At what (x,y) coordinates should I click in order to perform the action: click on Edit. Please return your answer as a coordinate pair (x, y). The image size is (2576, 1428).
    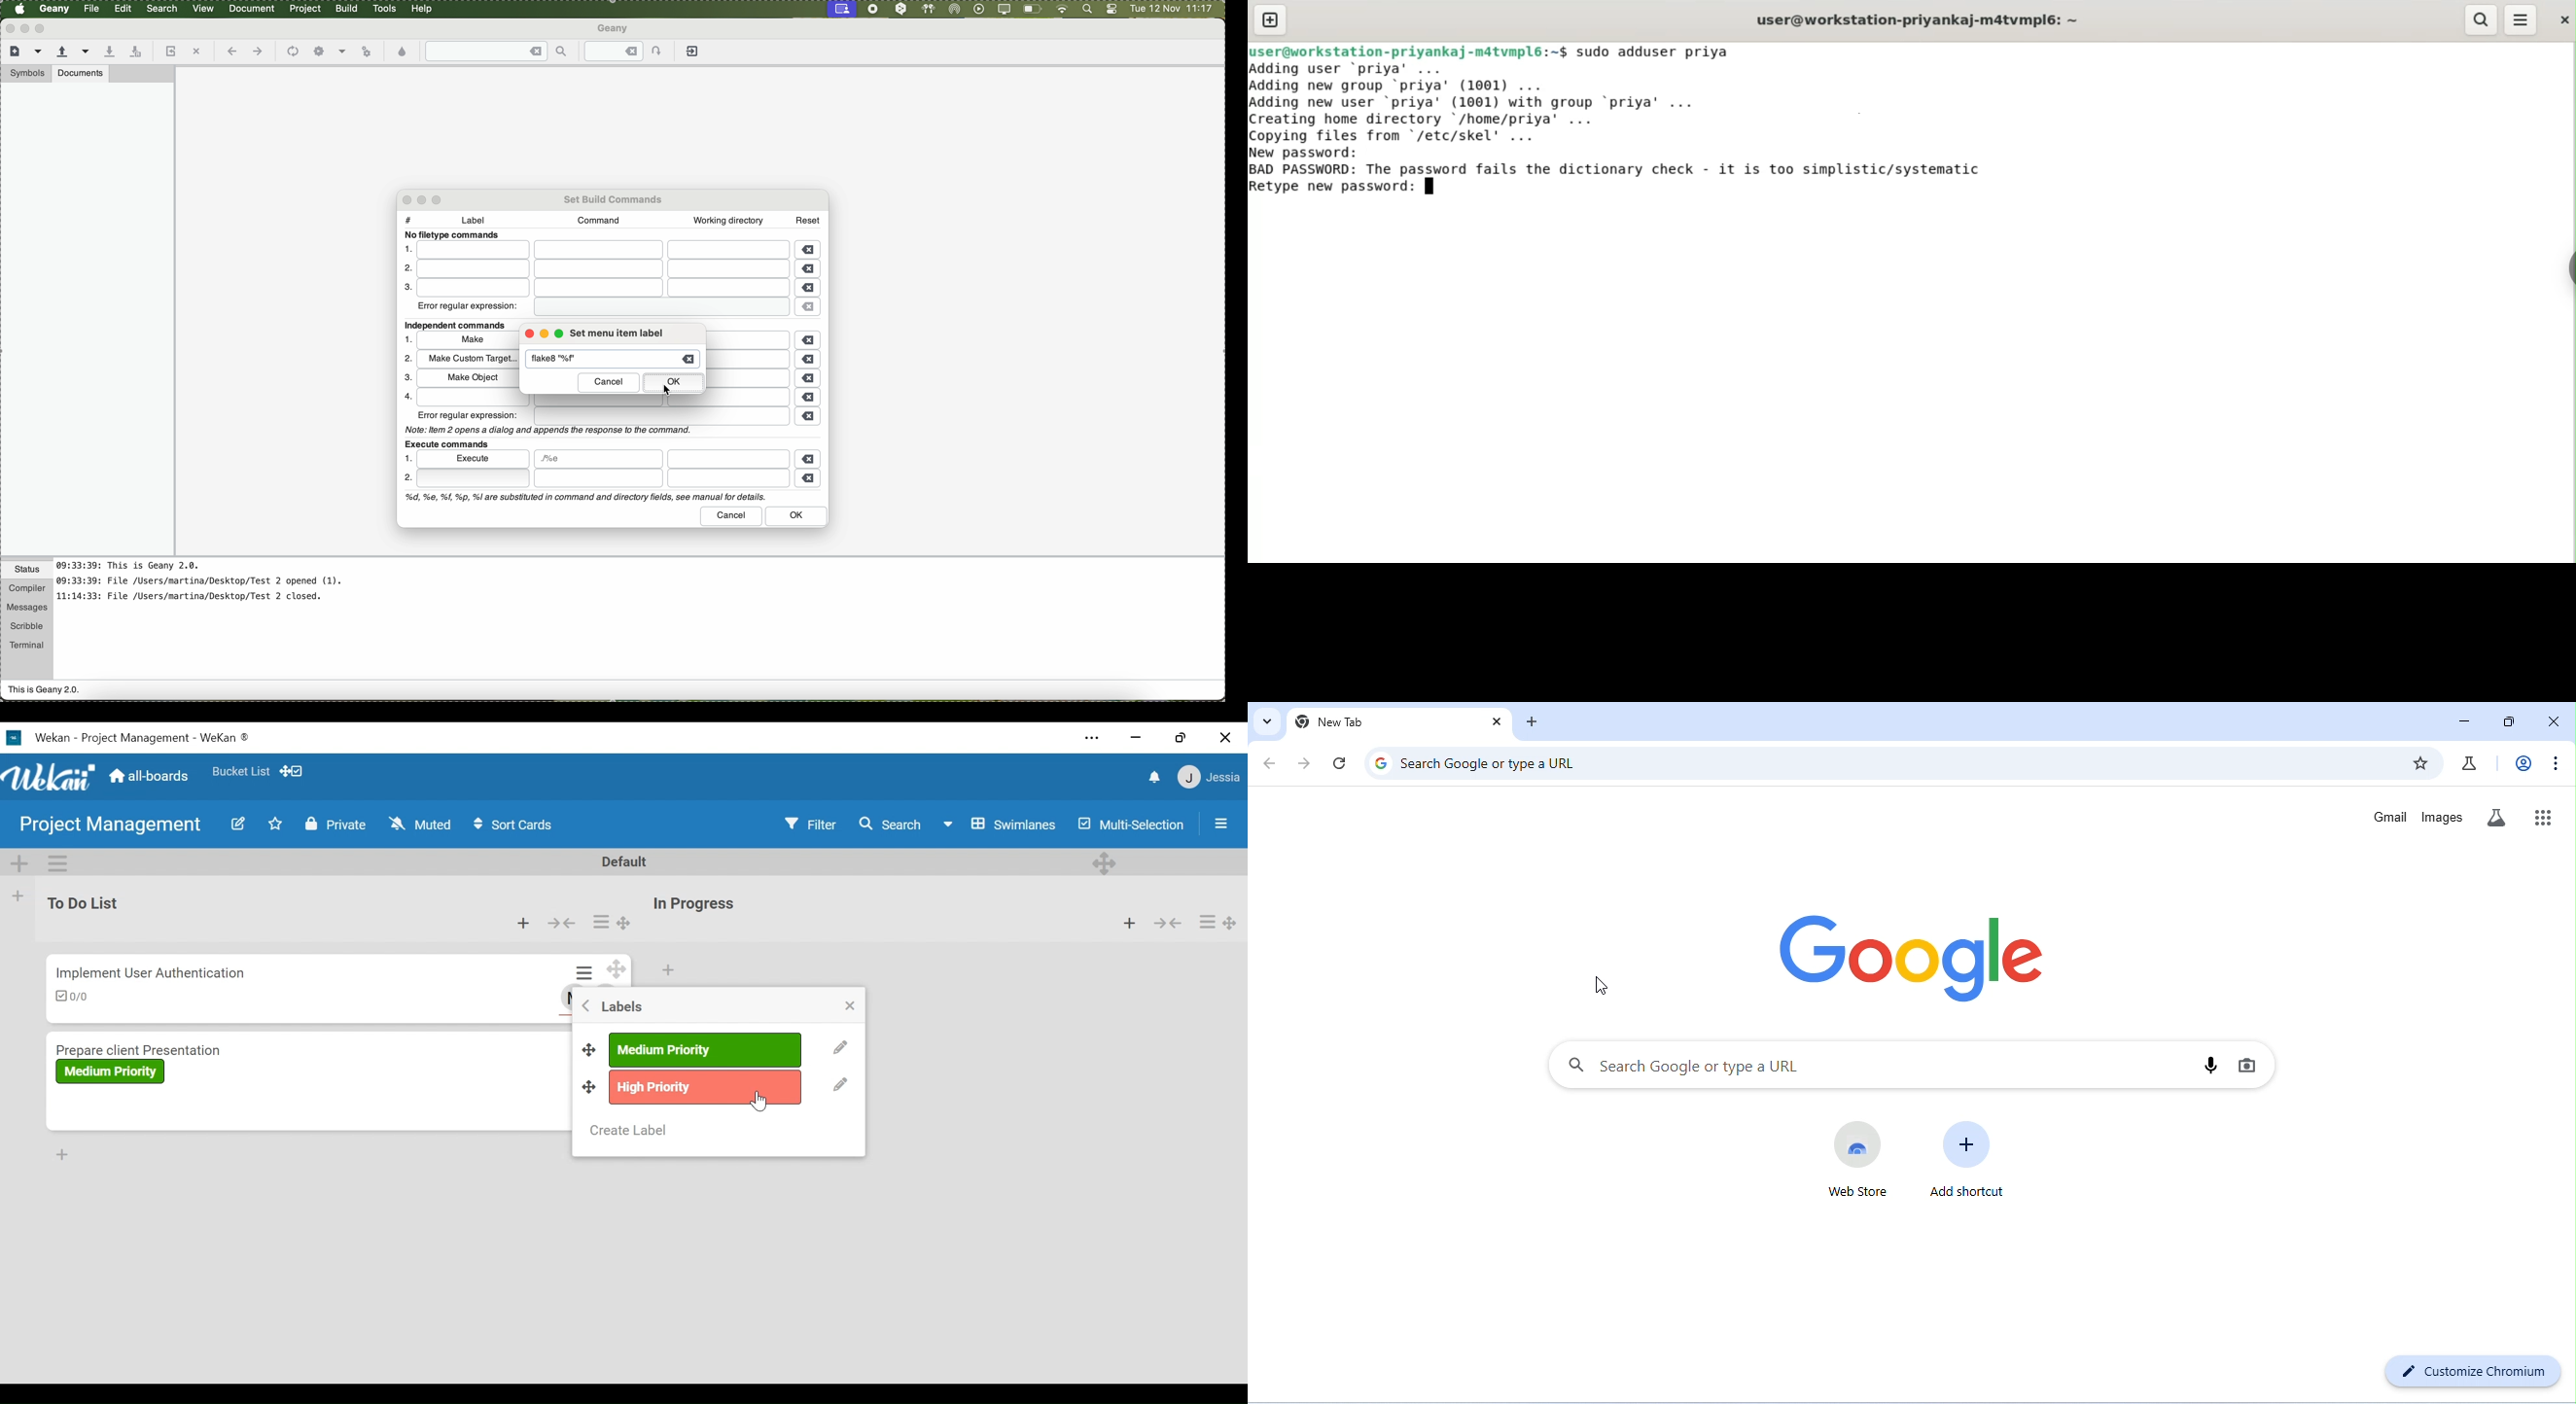
    Looking at the image, I should click on (239, 824).